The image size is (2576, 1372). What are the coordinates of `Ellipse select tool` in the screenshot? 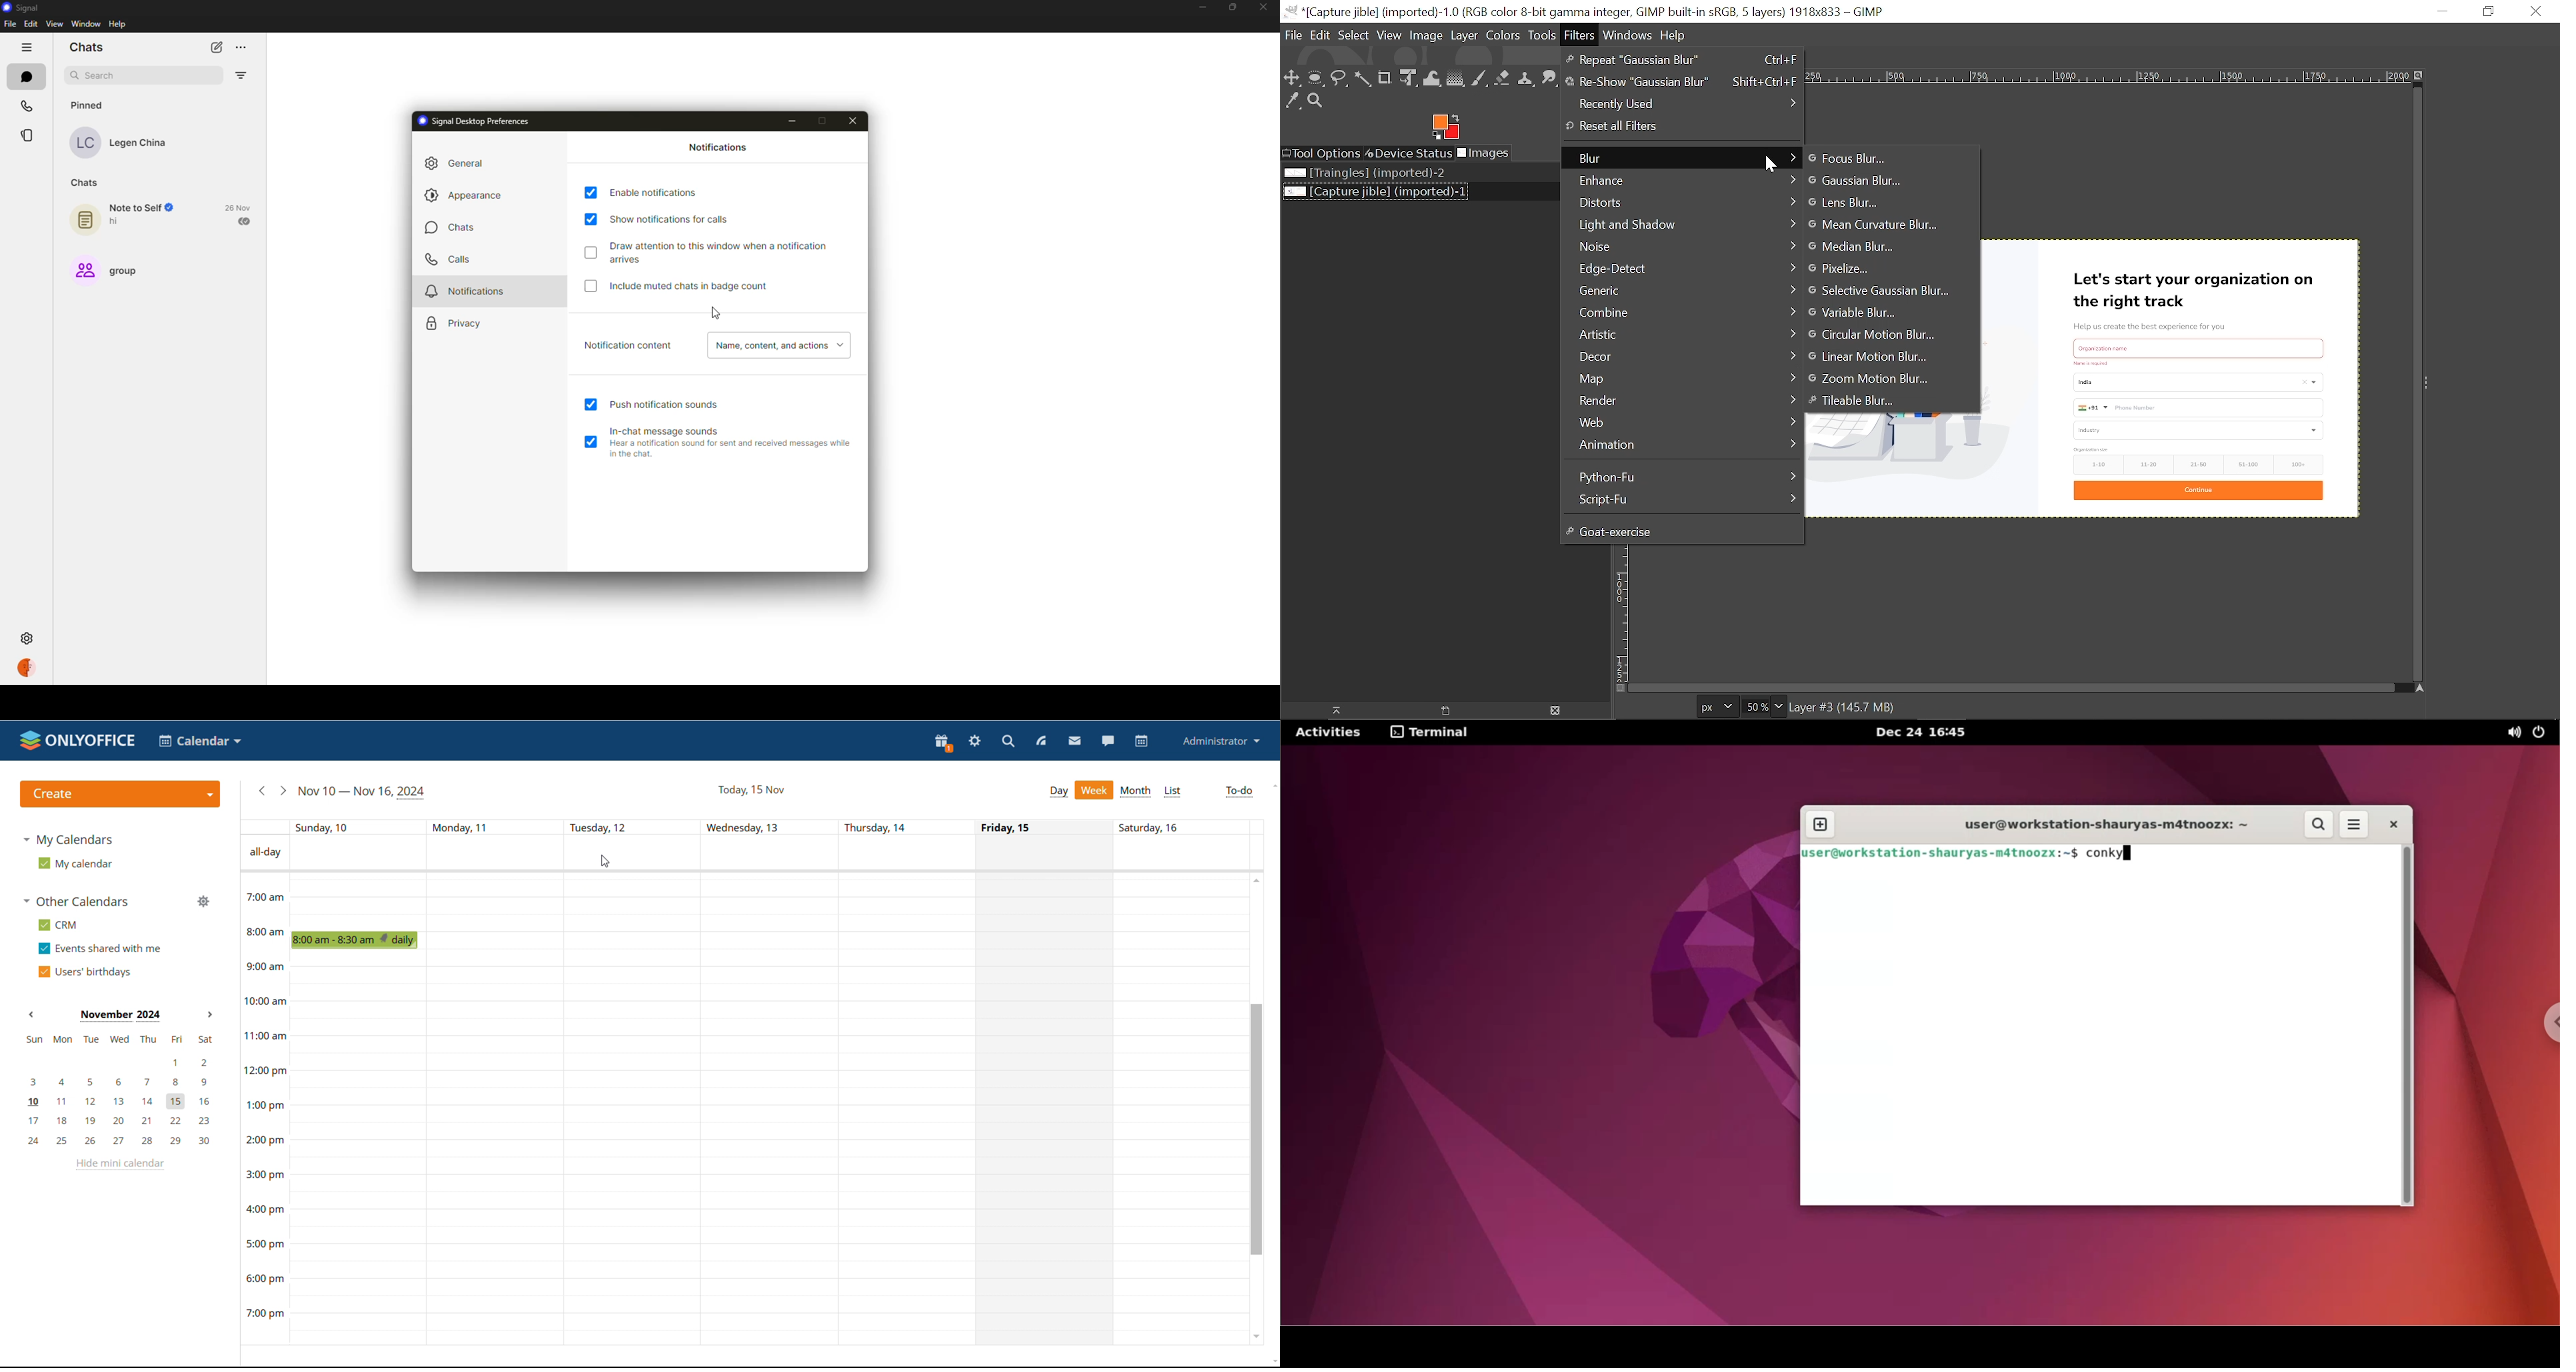 It's located at (1316, 79).